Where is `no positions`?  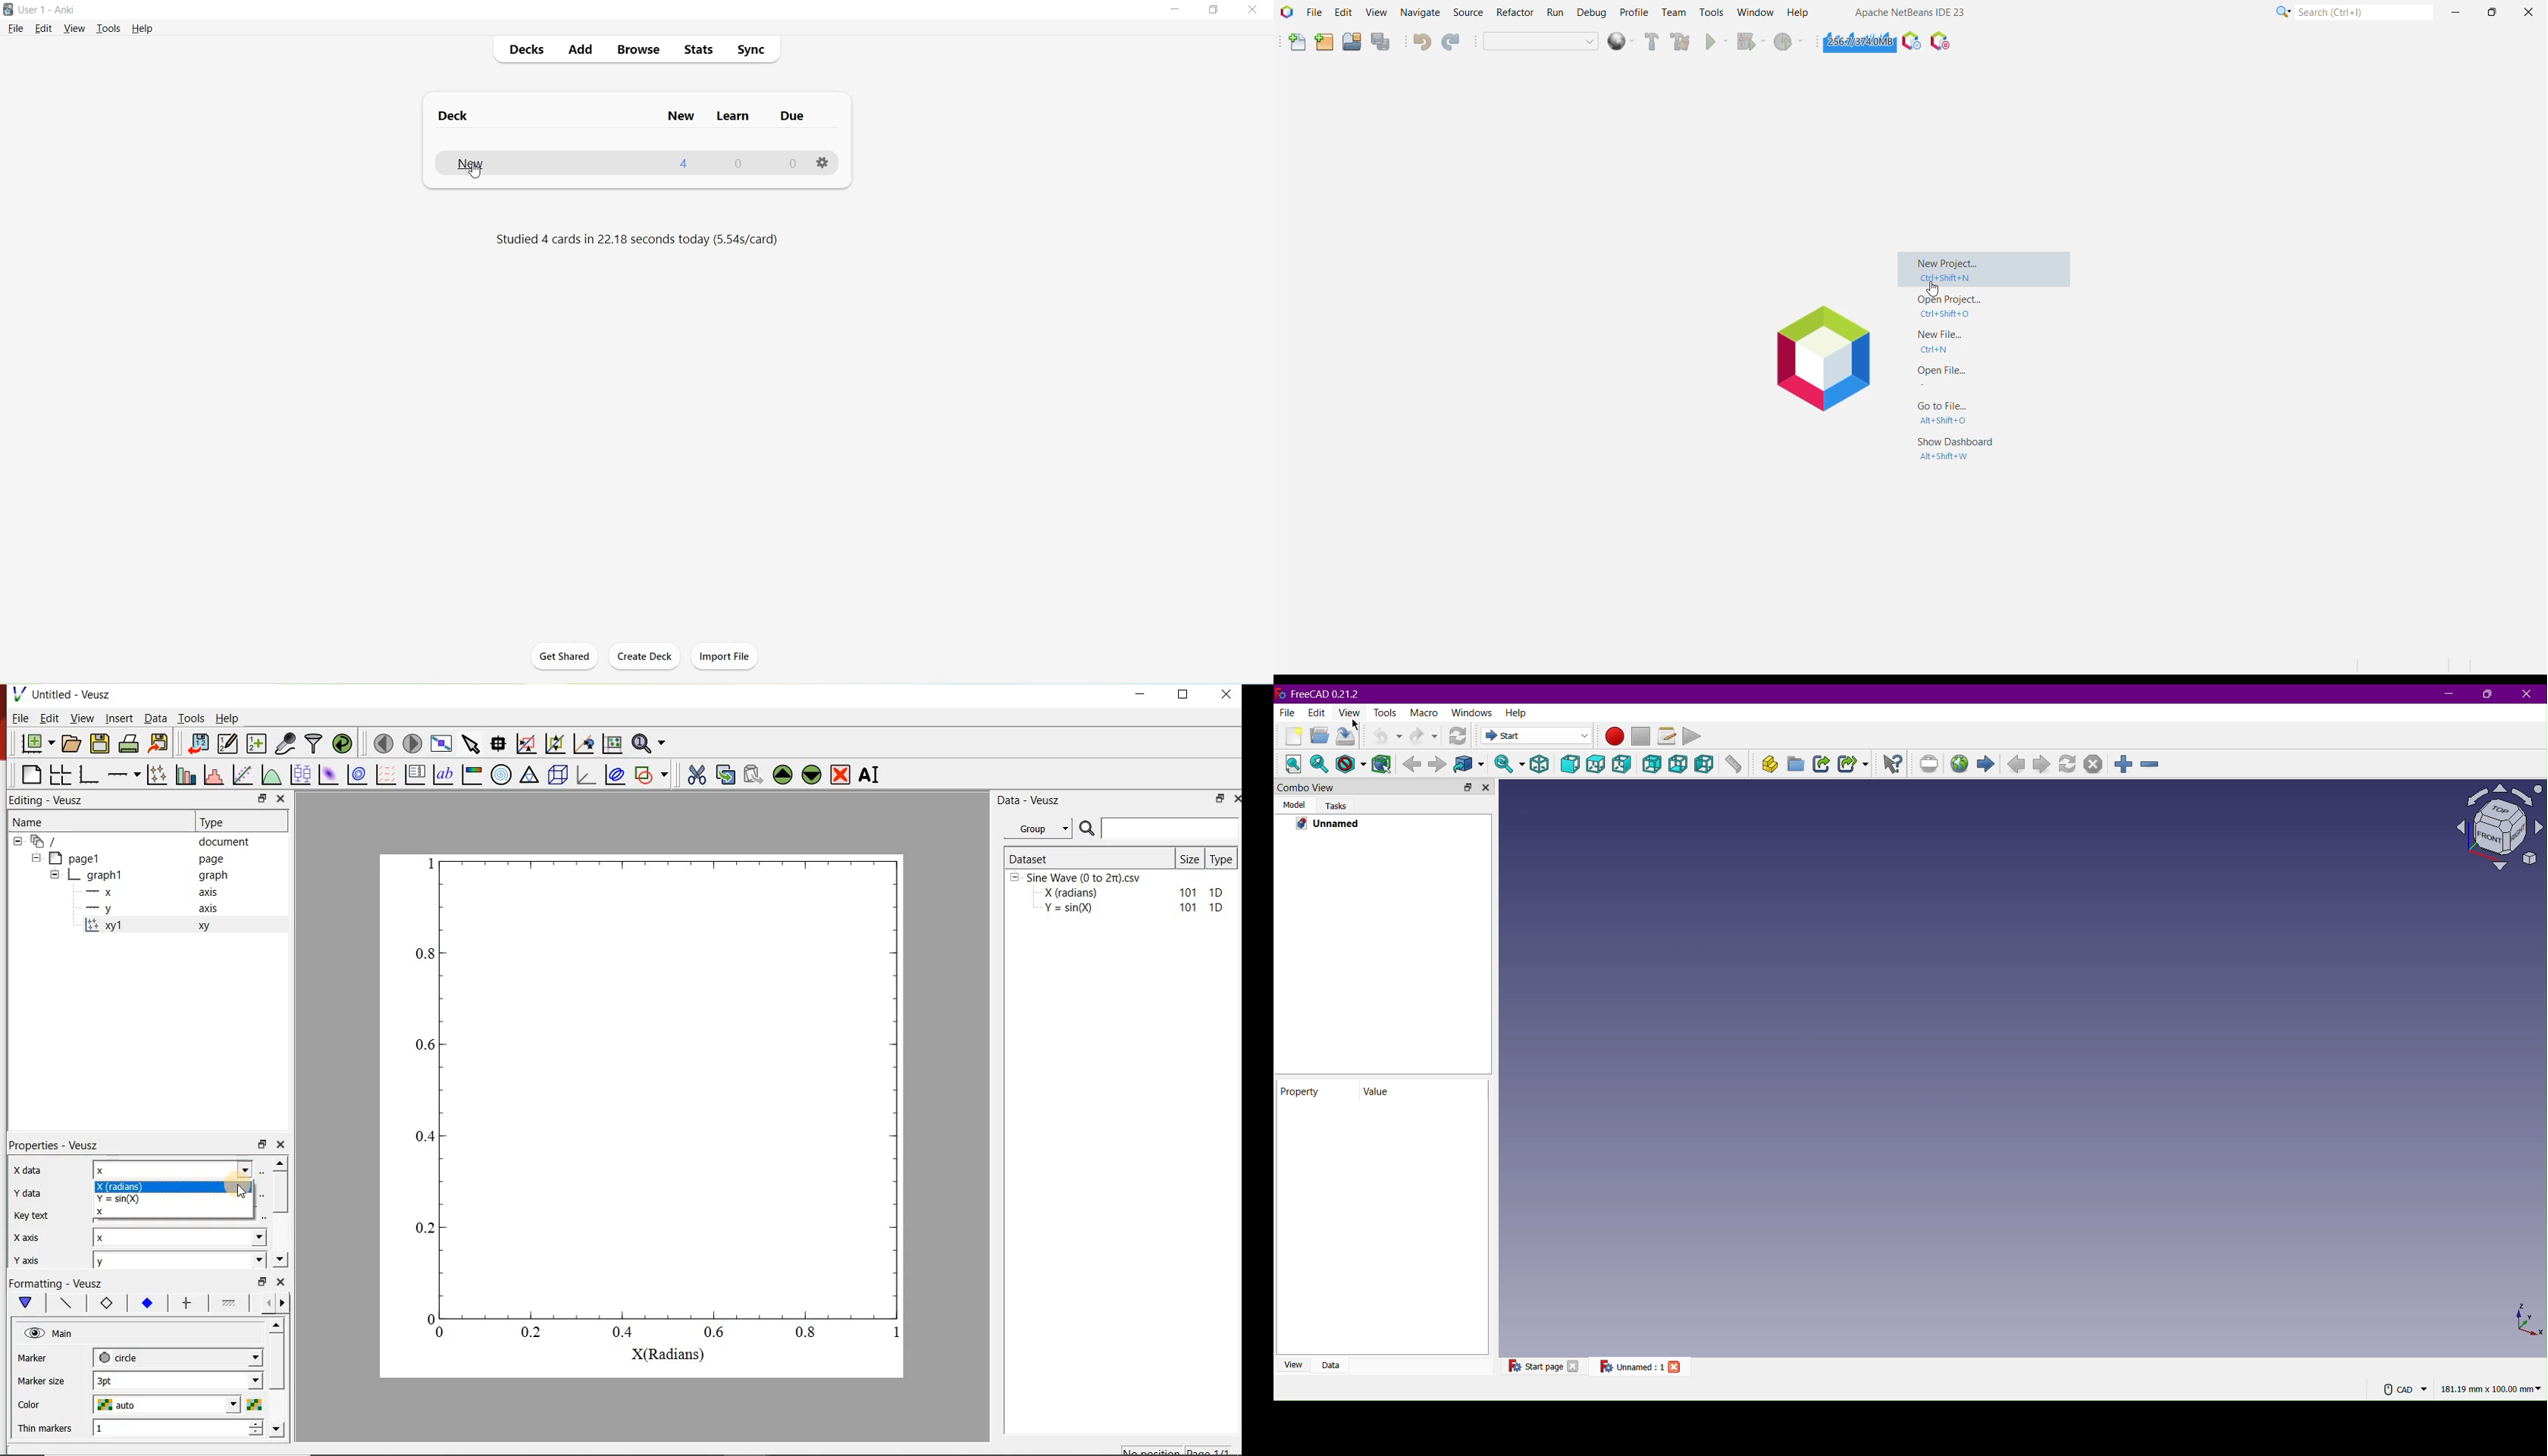
no positions is located at coordinates (1177, 1449).